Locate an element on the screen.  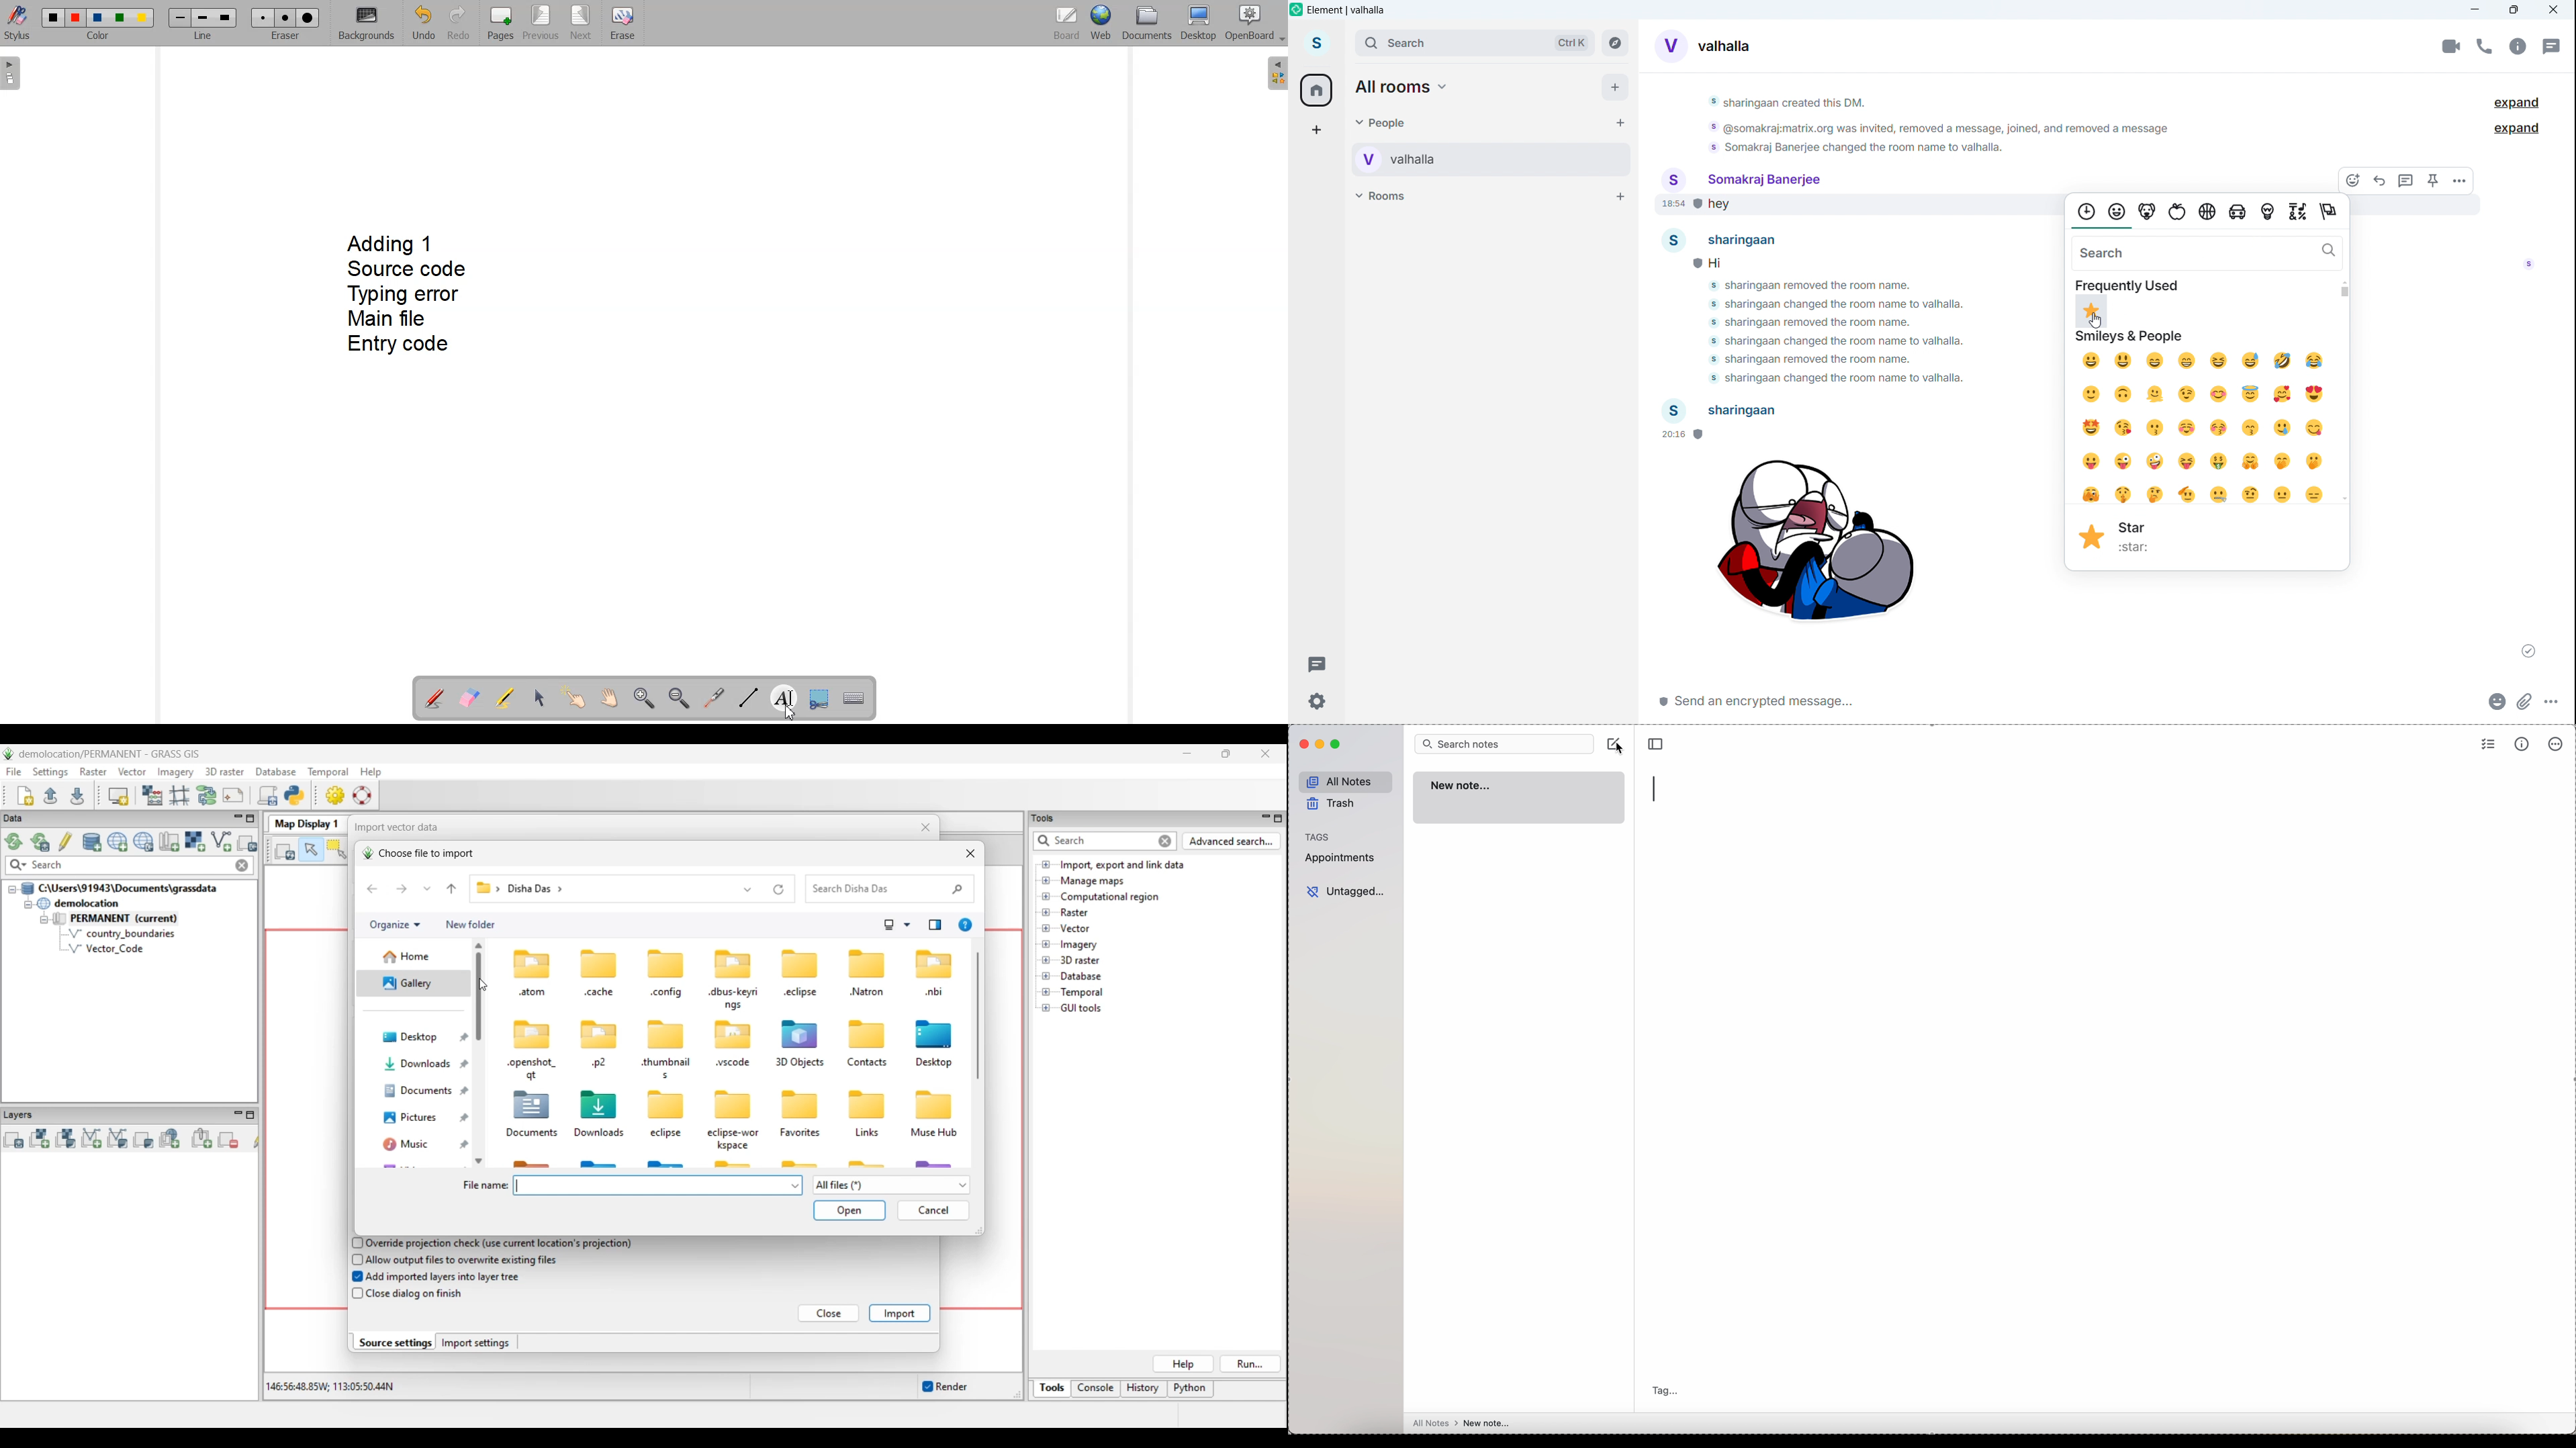
beaming face with smiling eyes is located at coordinates (2188, 361).